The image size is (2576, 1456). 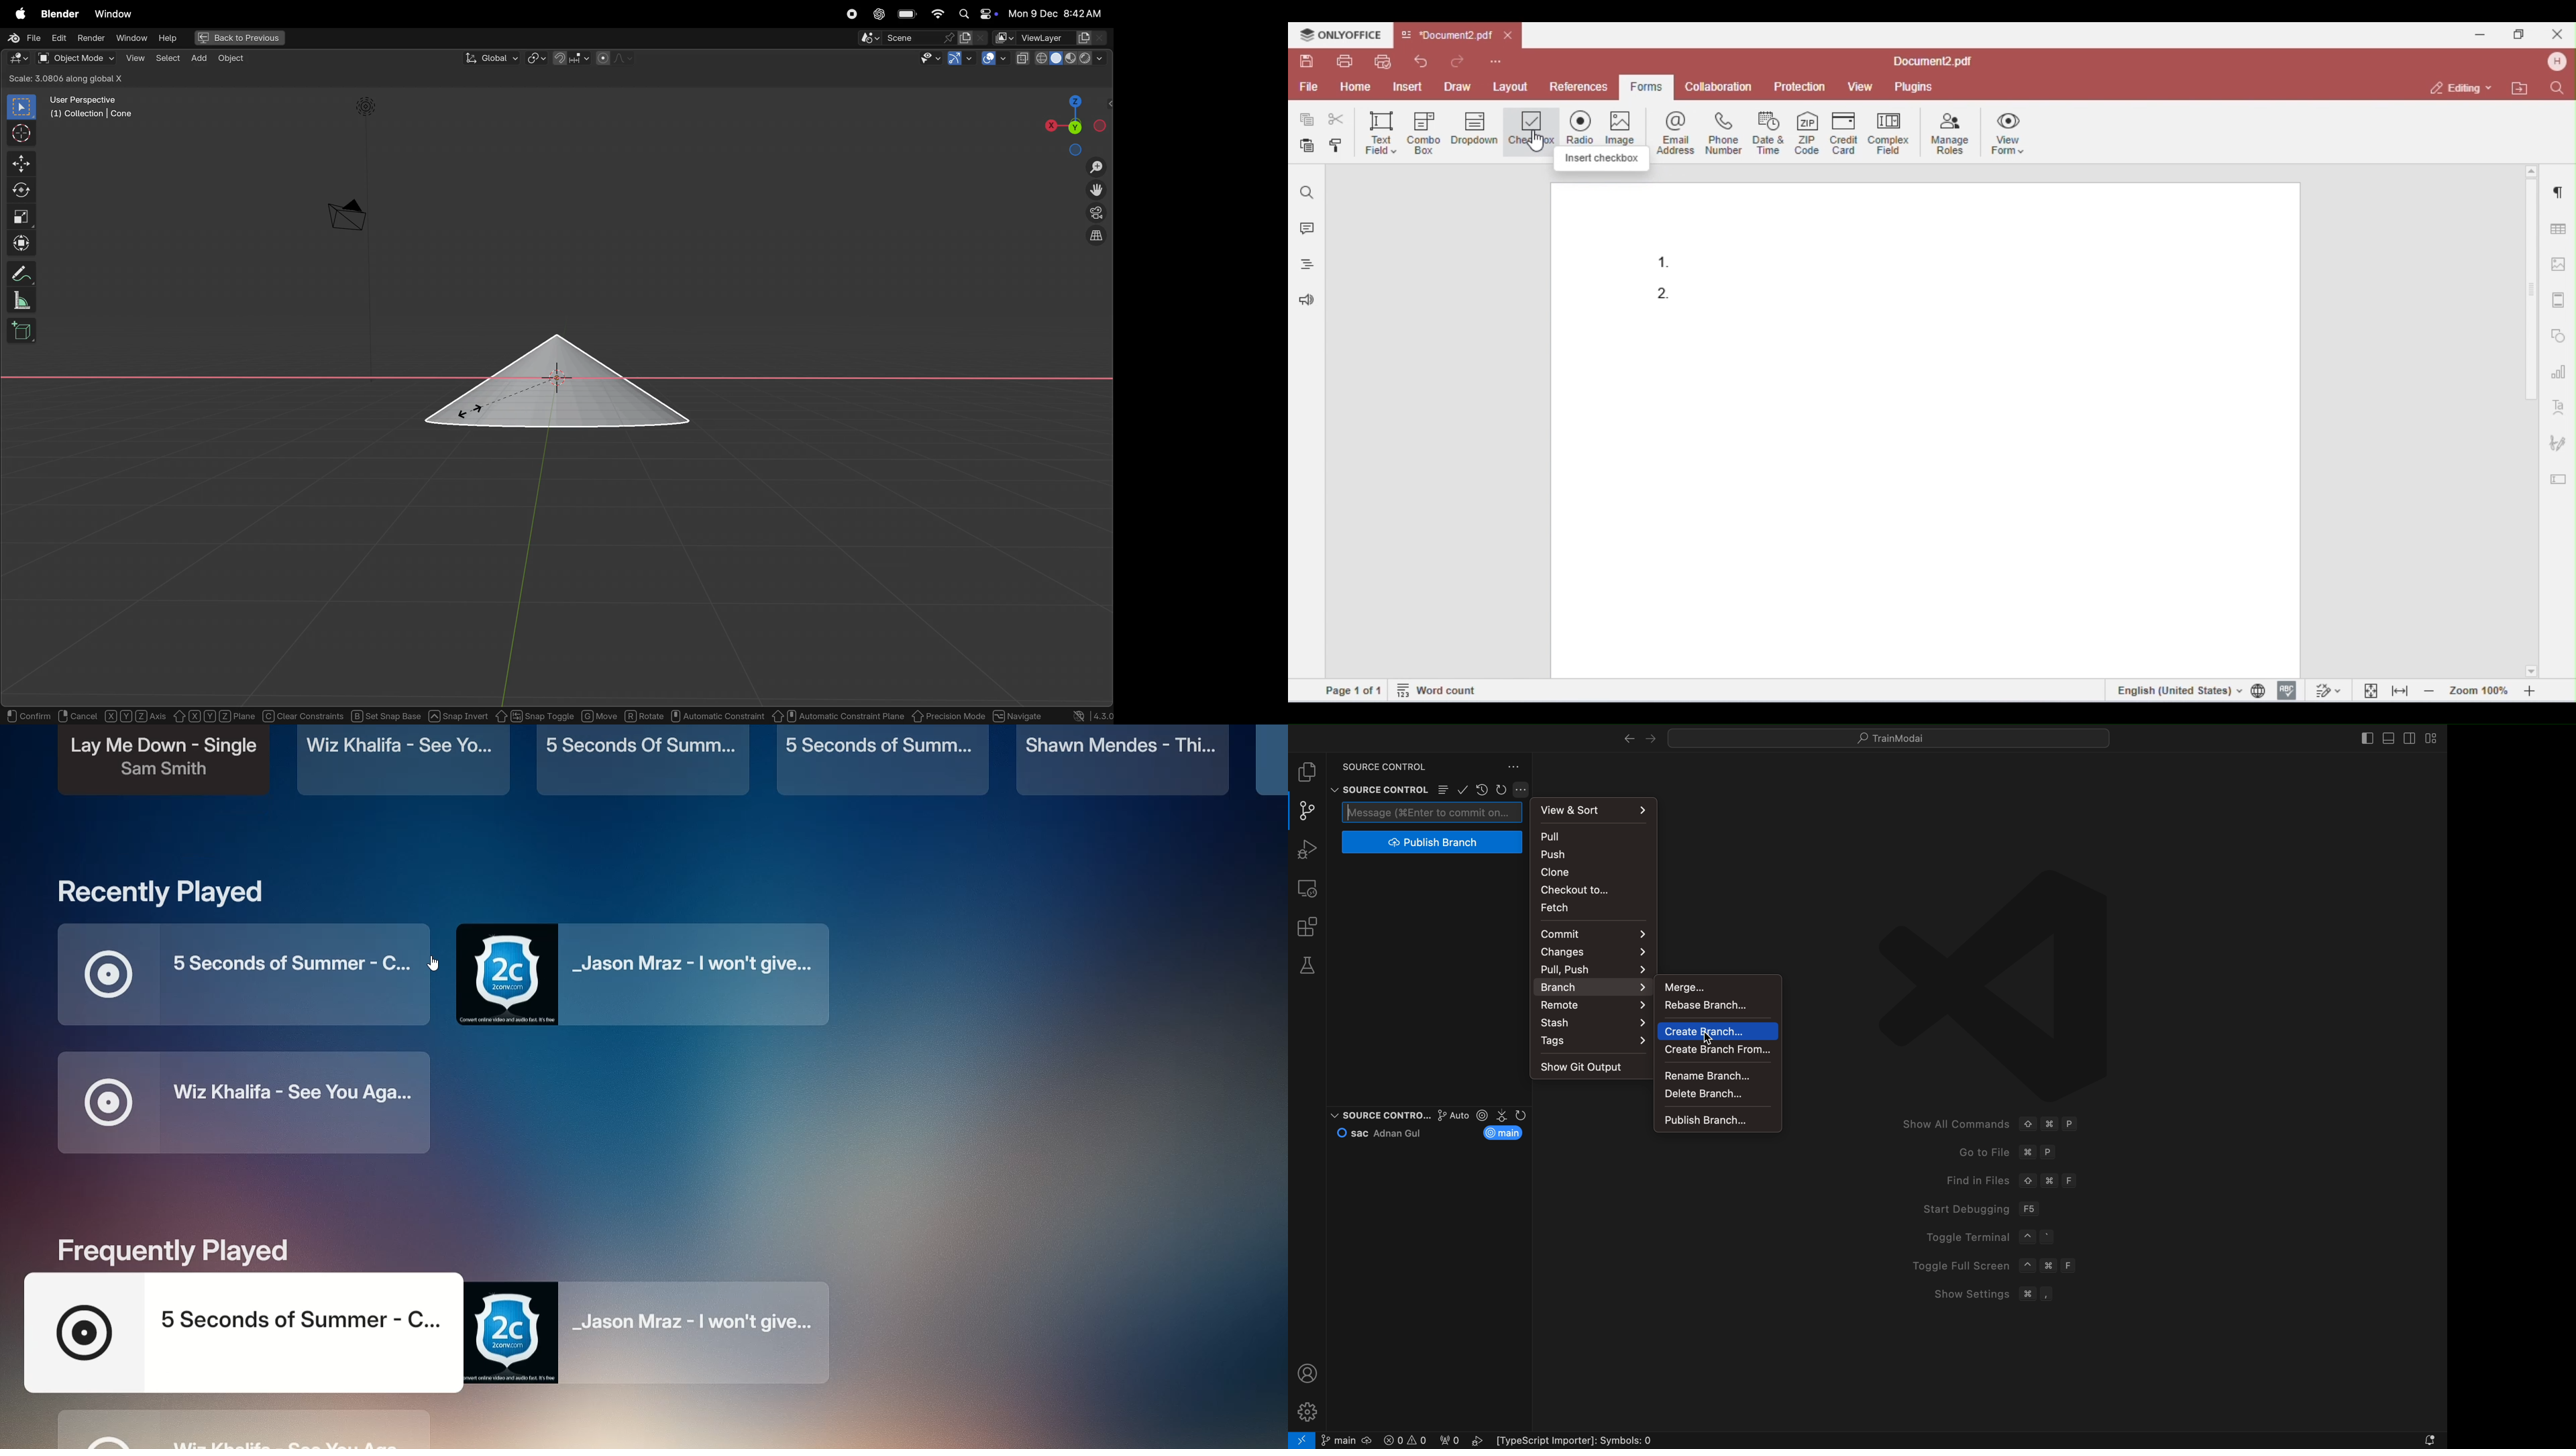 I want to click on pull from server, so click(x=1596, y=836).